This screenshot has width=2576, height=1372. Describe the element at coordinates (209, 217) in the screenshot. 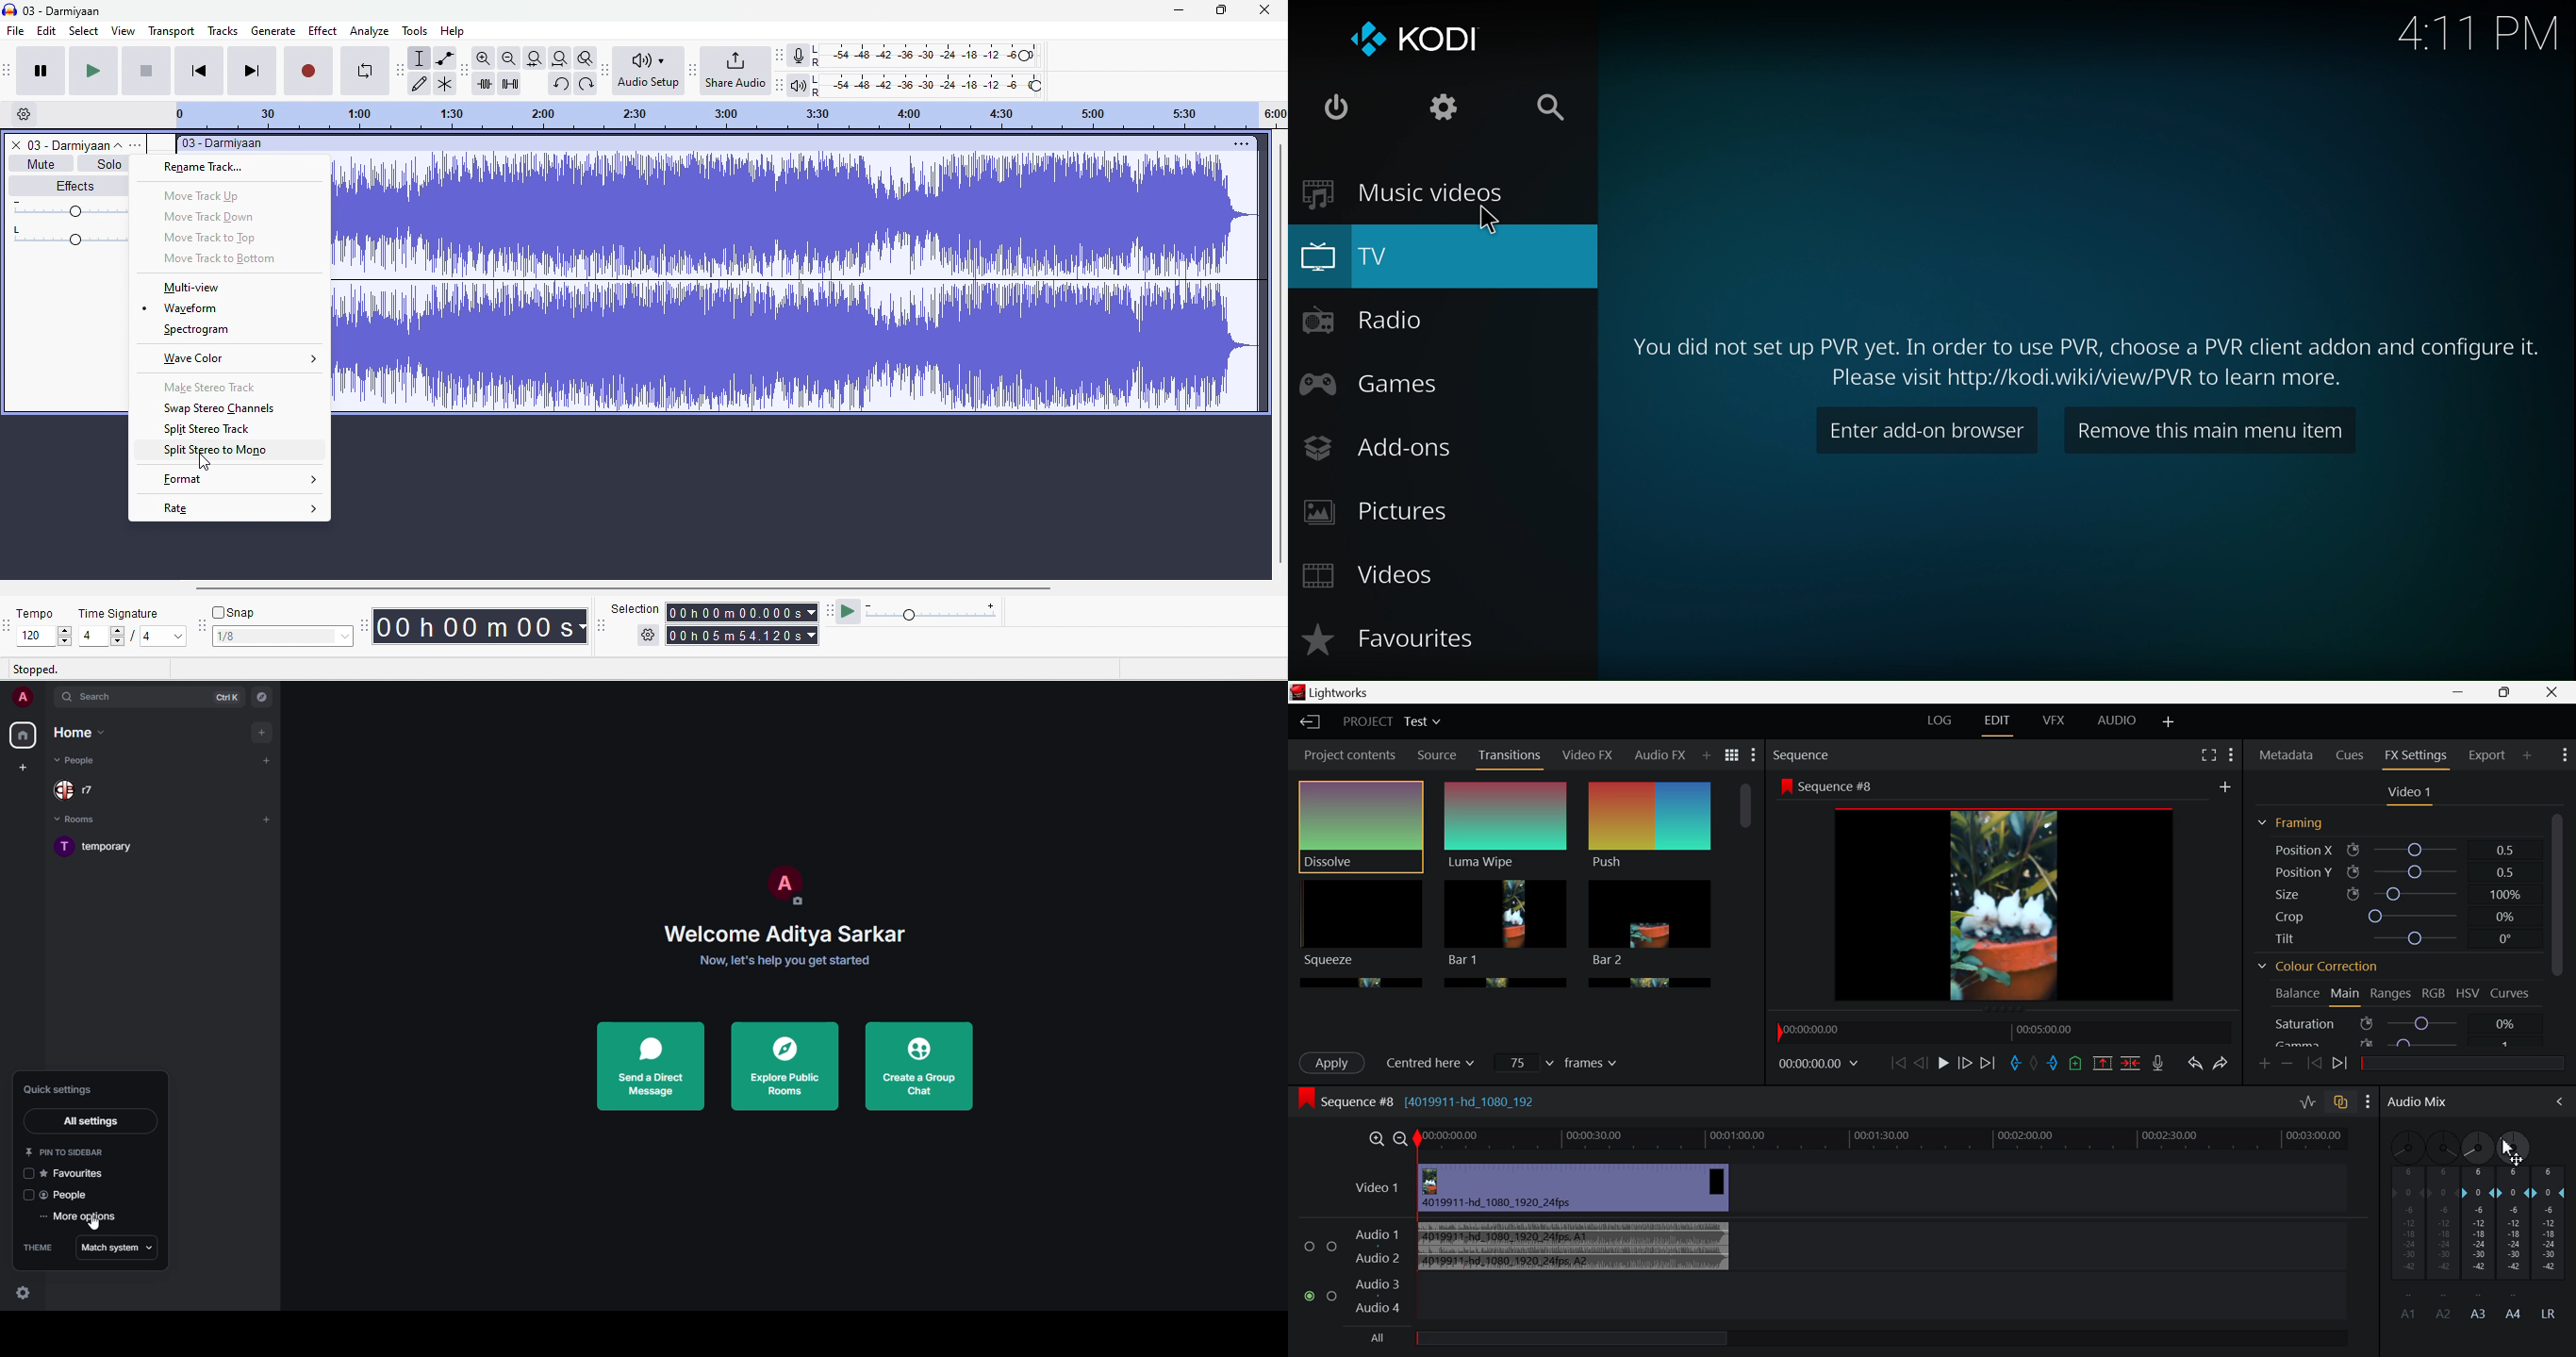

I see `move track down` at that location.